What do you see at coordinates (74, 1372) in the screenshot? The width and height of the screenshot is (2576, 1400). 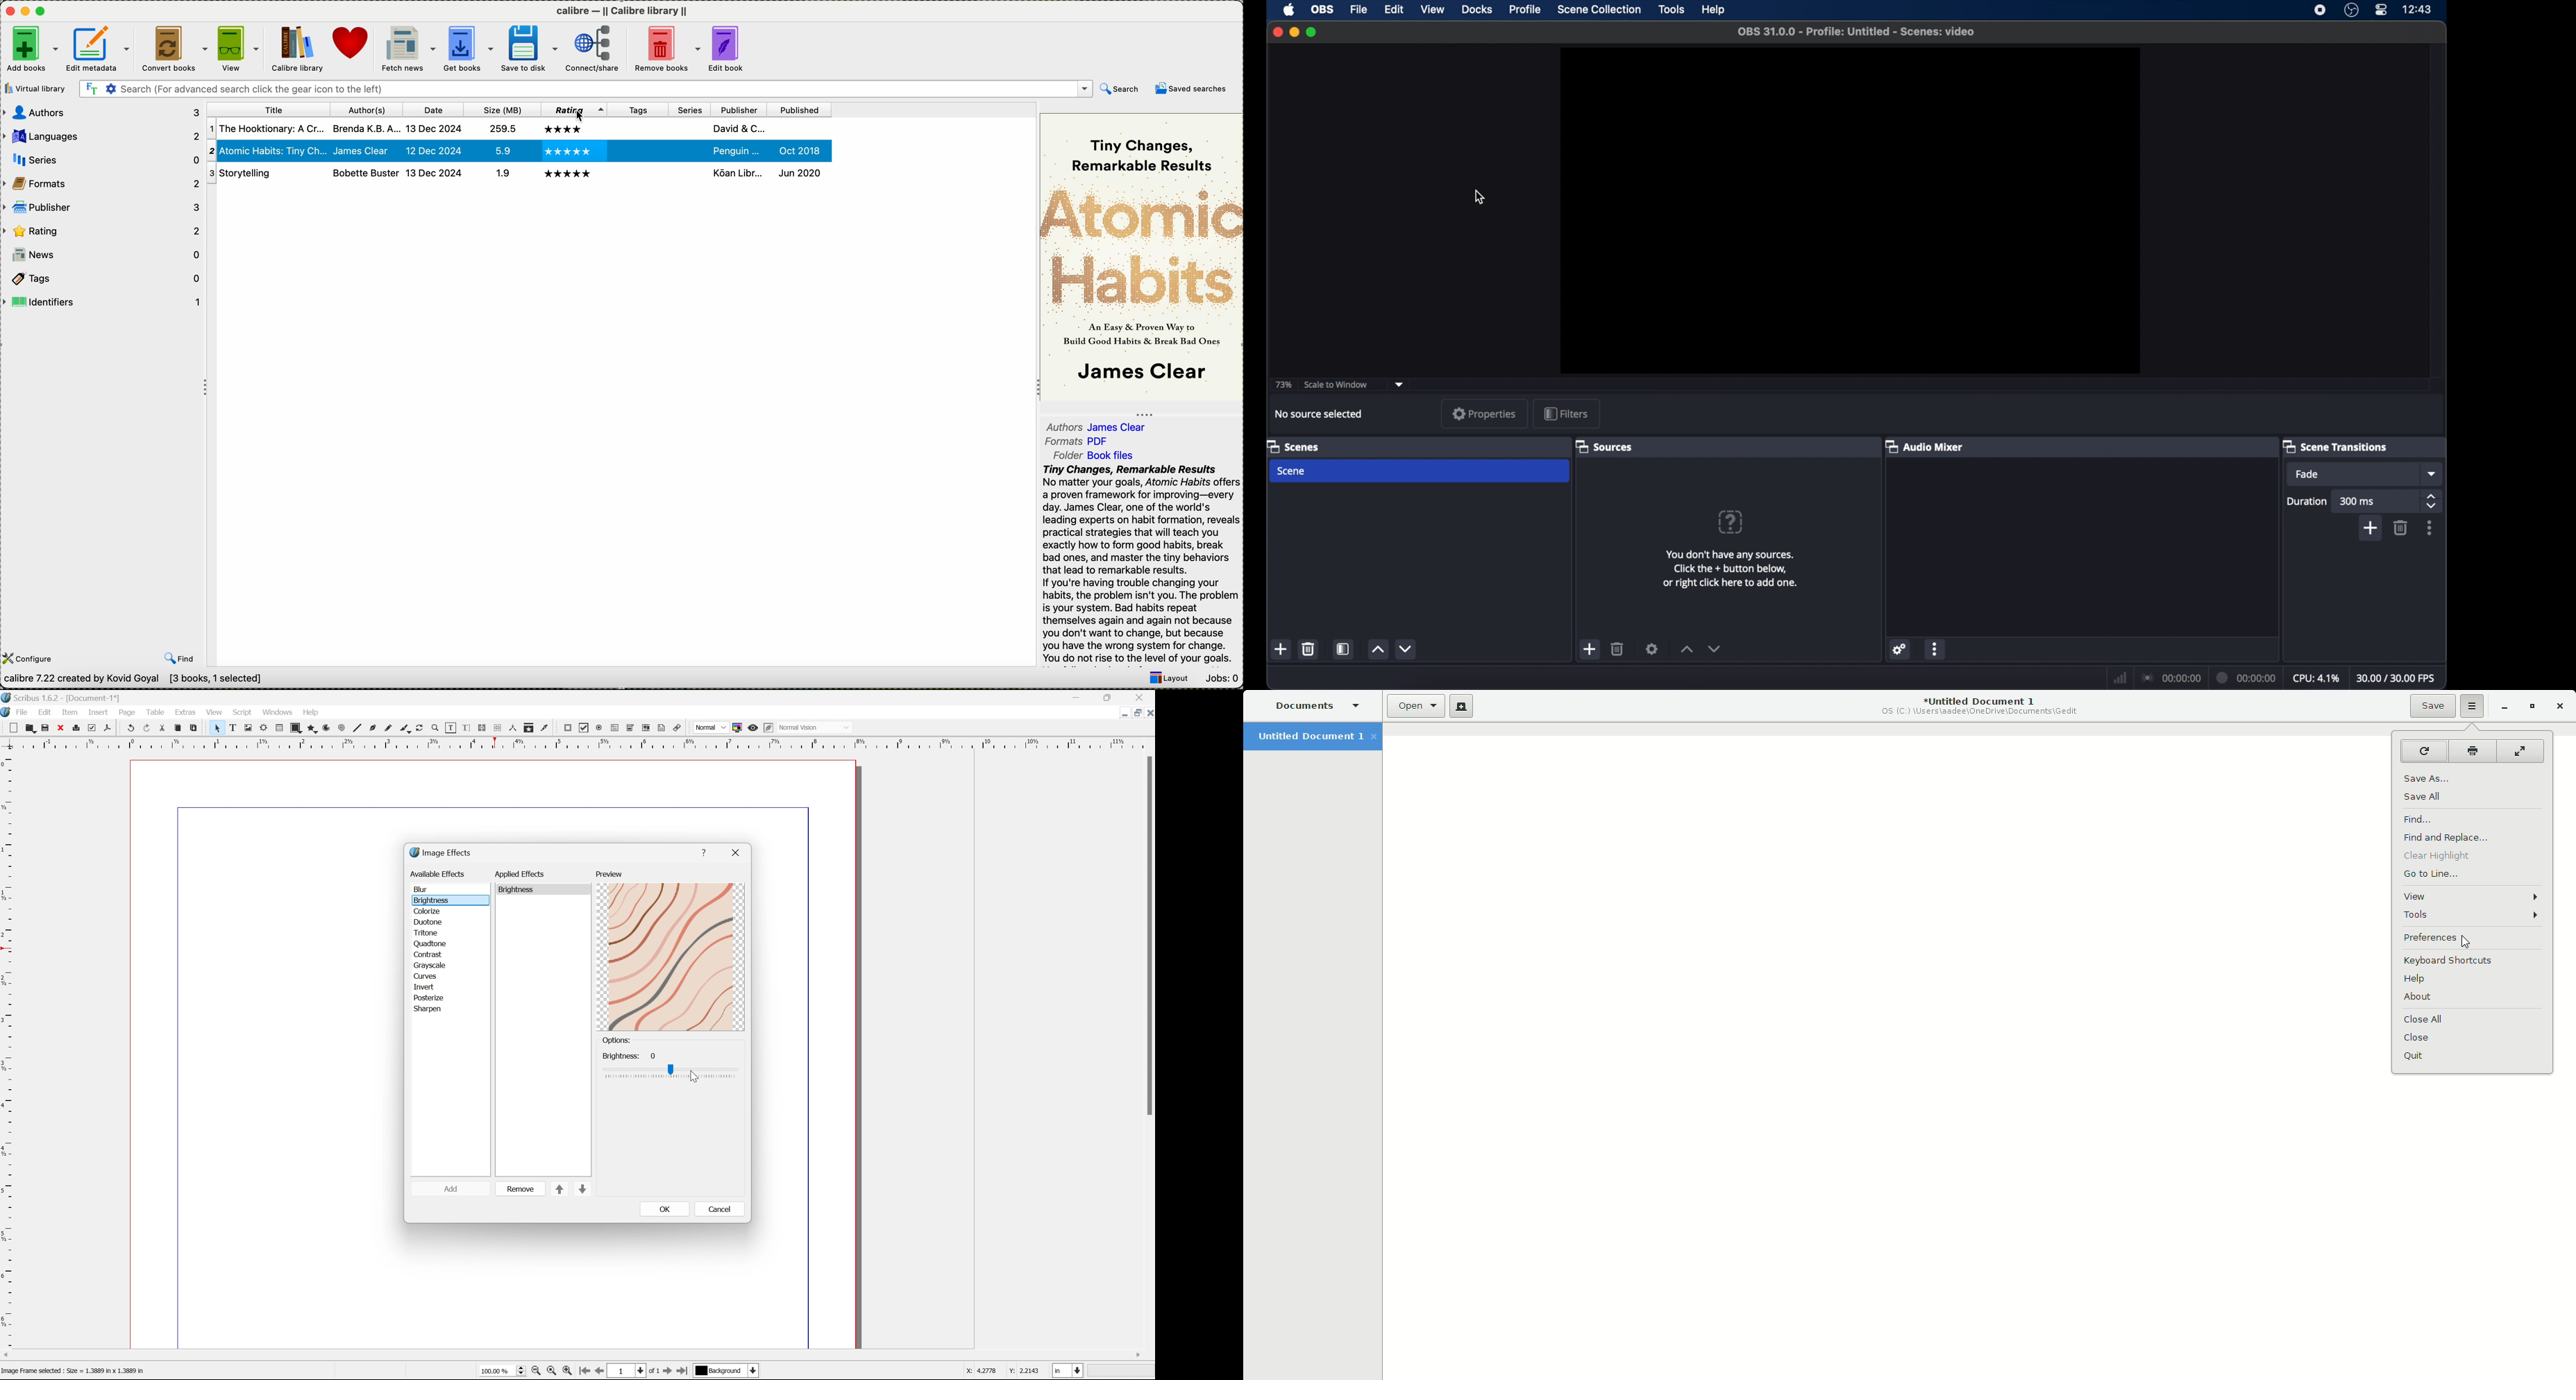 I see `Image Frame selected : Size = 1.3889 in x 1.3889 in` at bounding box center [74, 1372].